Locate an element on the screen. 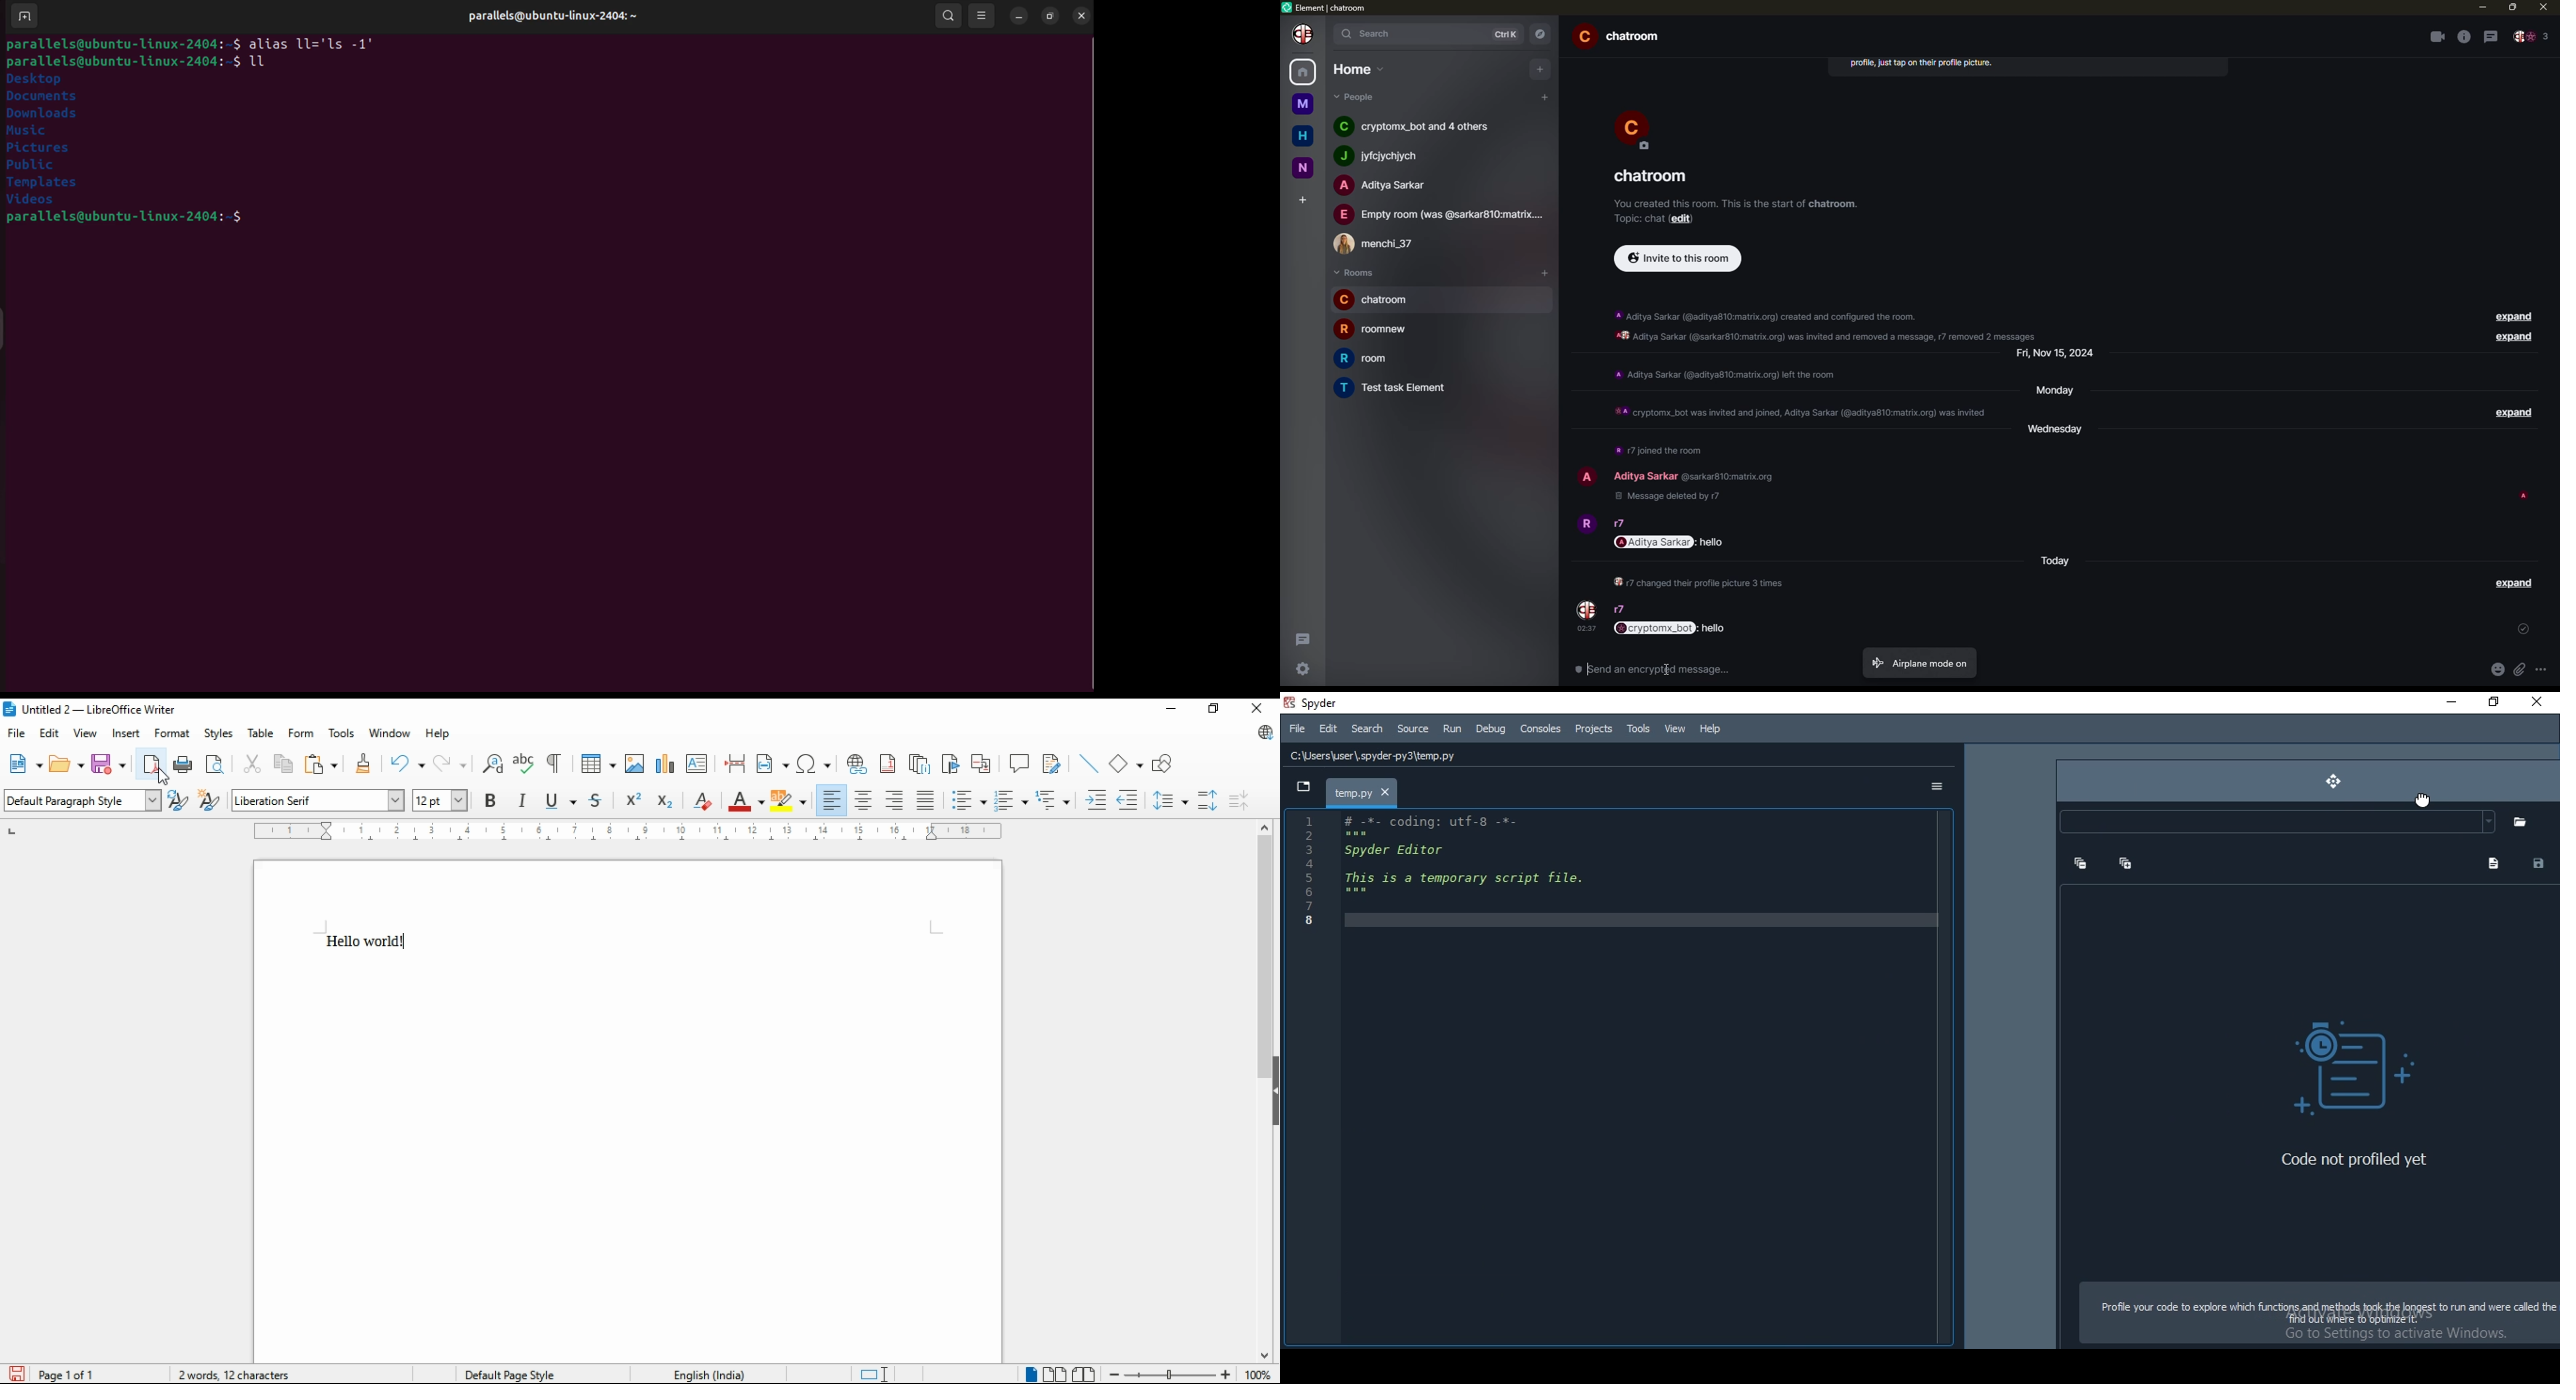  profile is located at coordinates (1302, 35).